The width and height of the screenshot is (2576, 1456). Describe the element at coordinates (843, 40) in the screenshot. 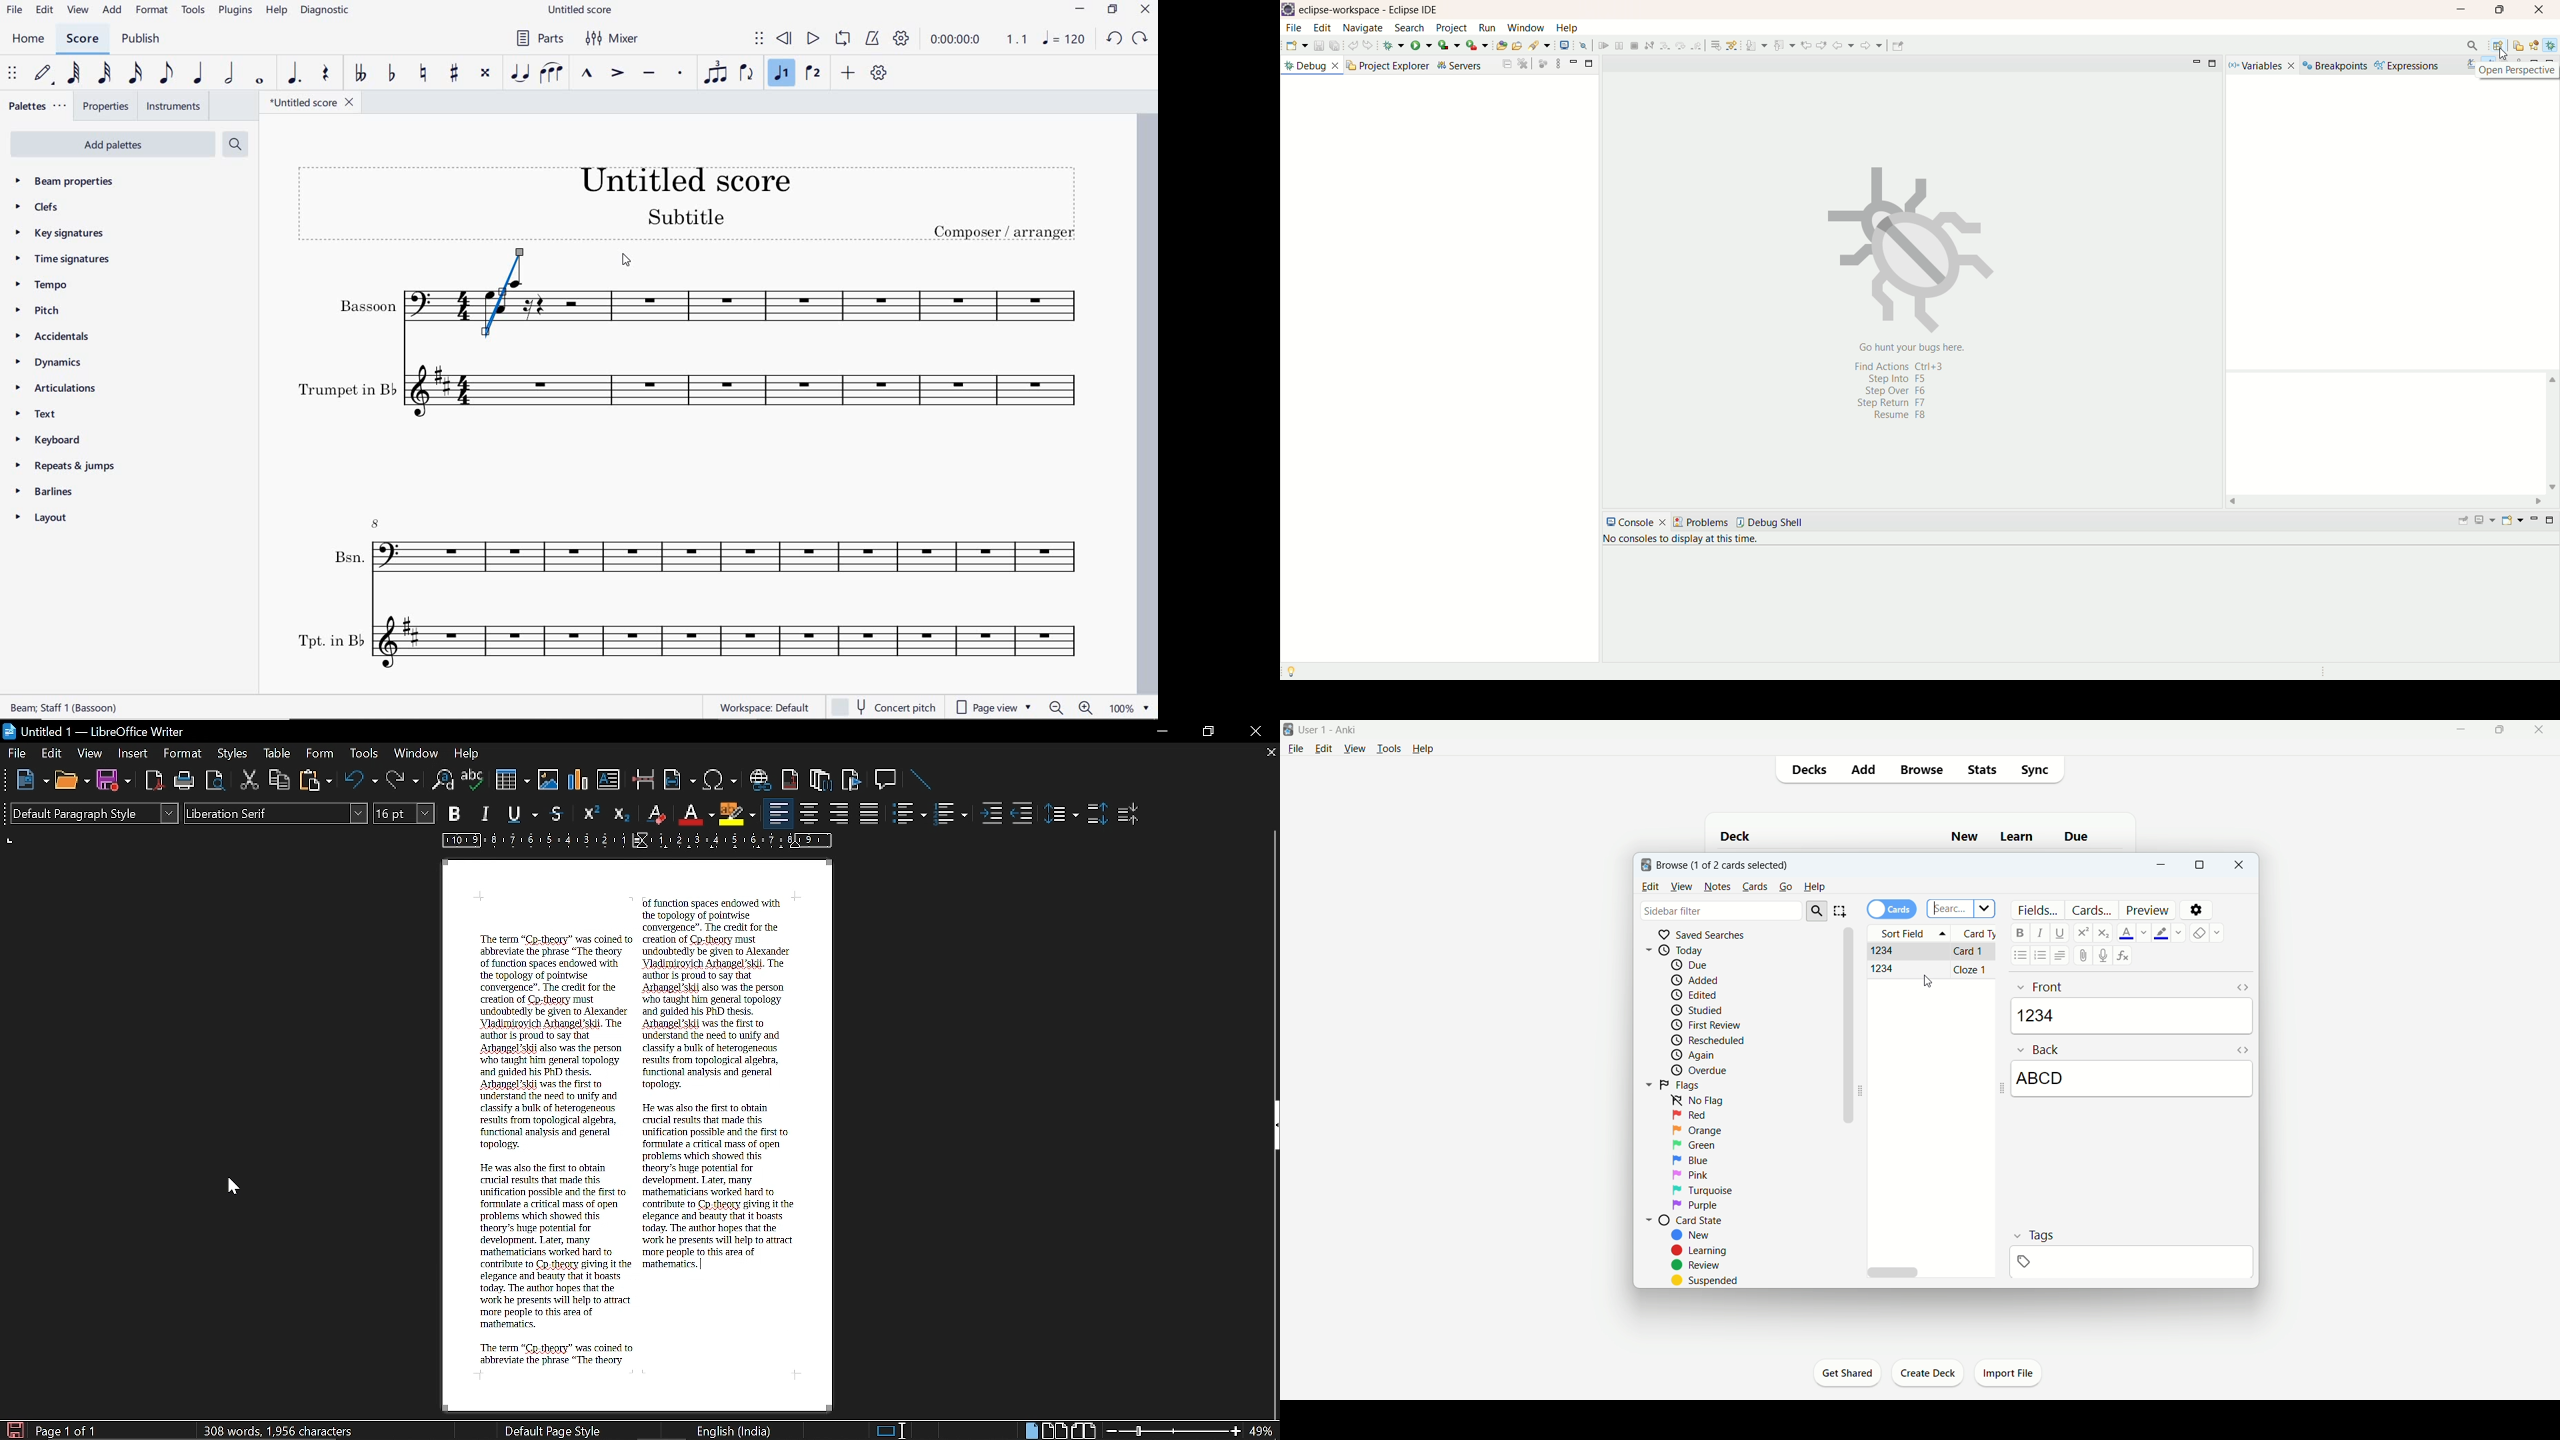

I see `loop playback` at that location.